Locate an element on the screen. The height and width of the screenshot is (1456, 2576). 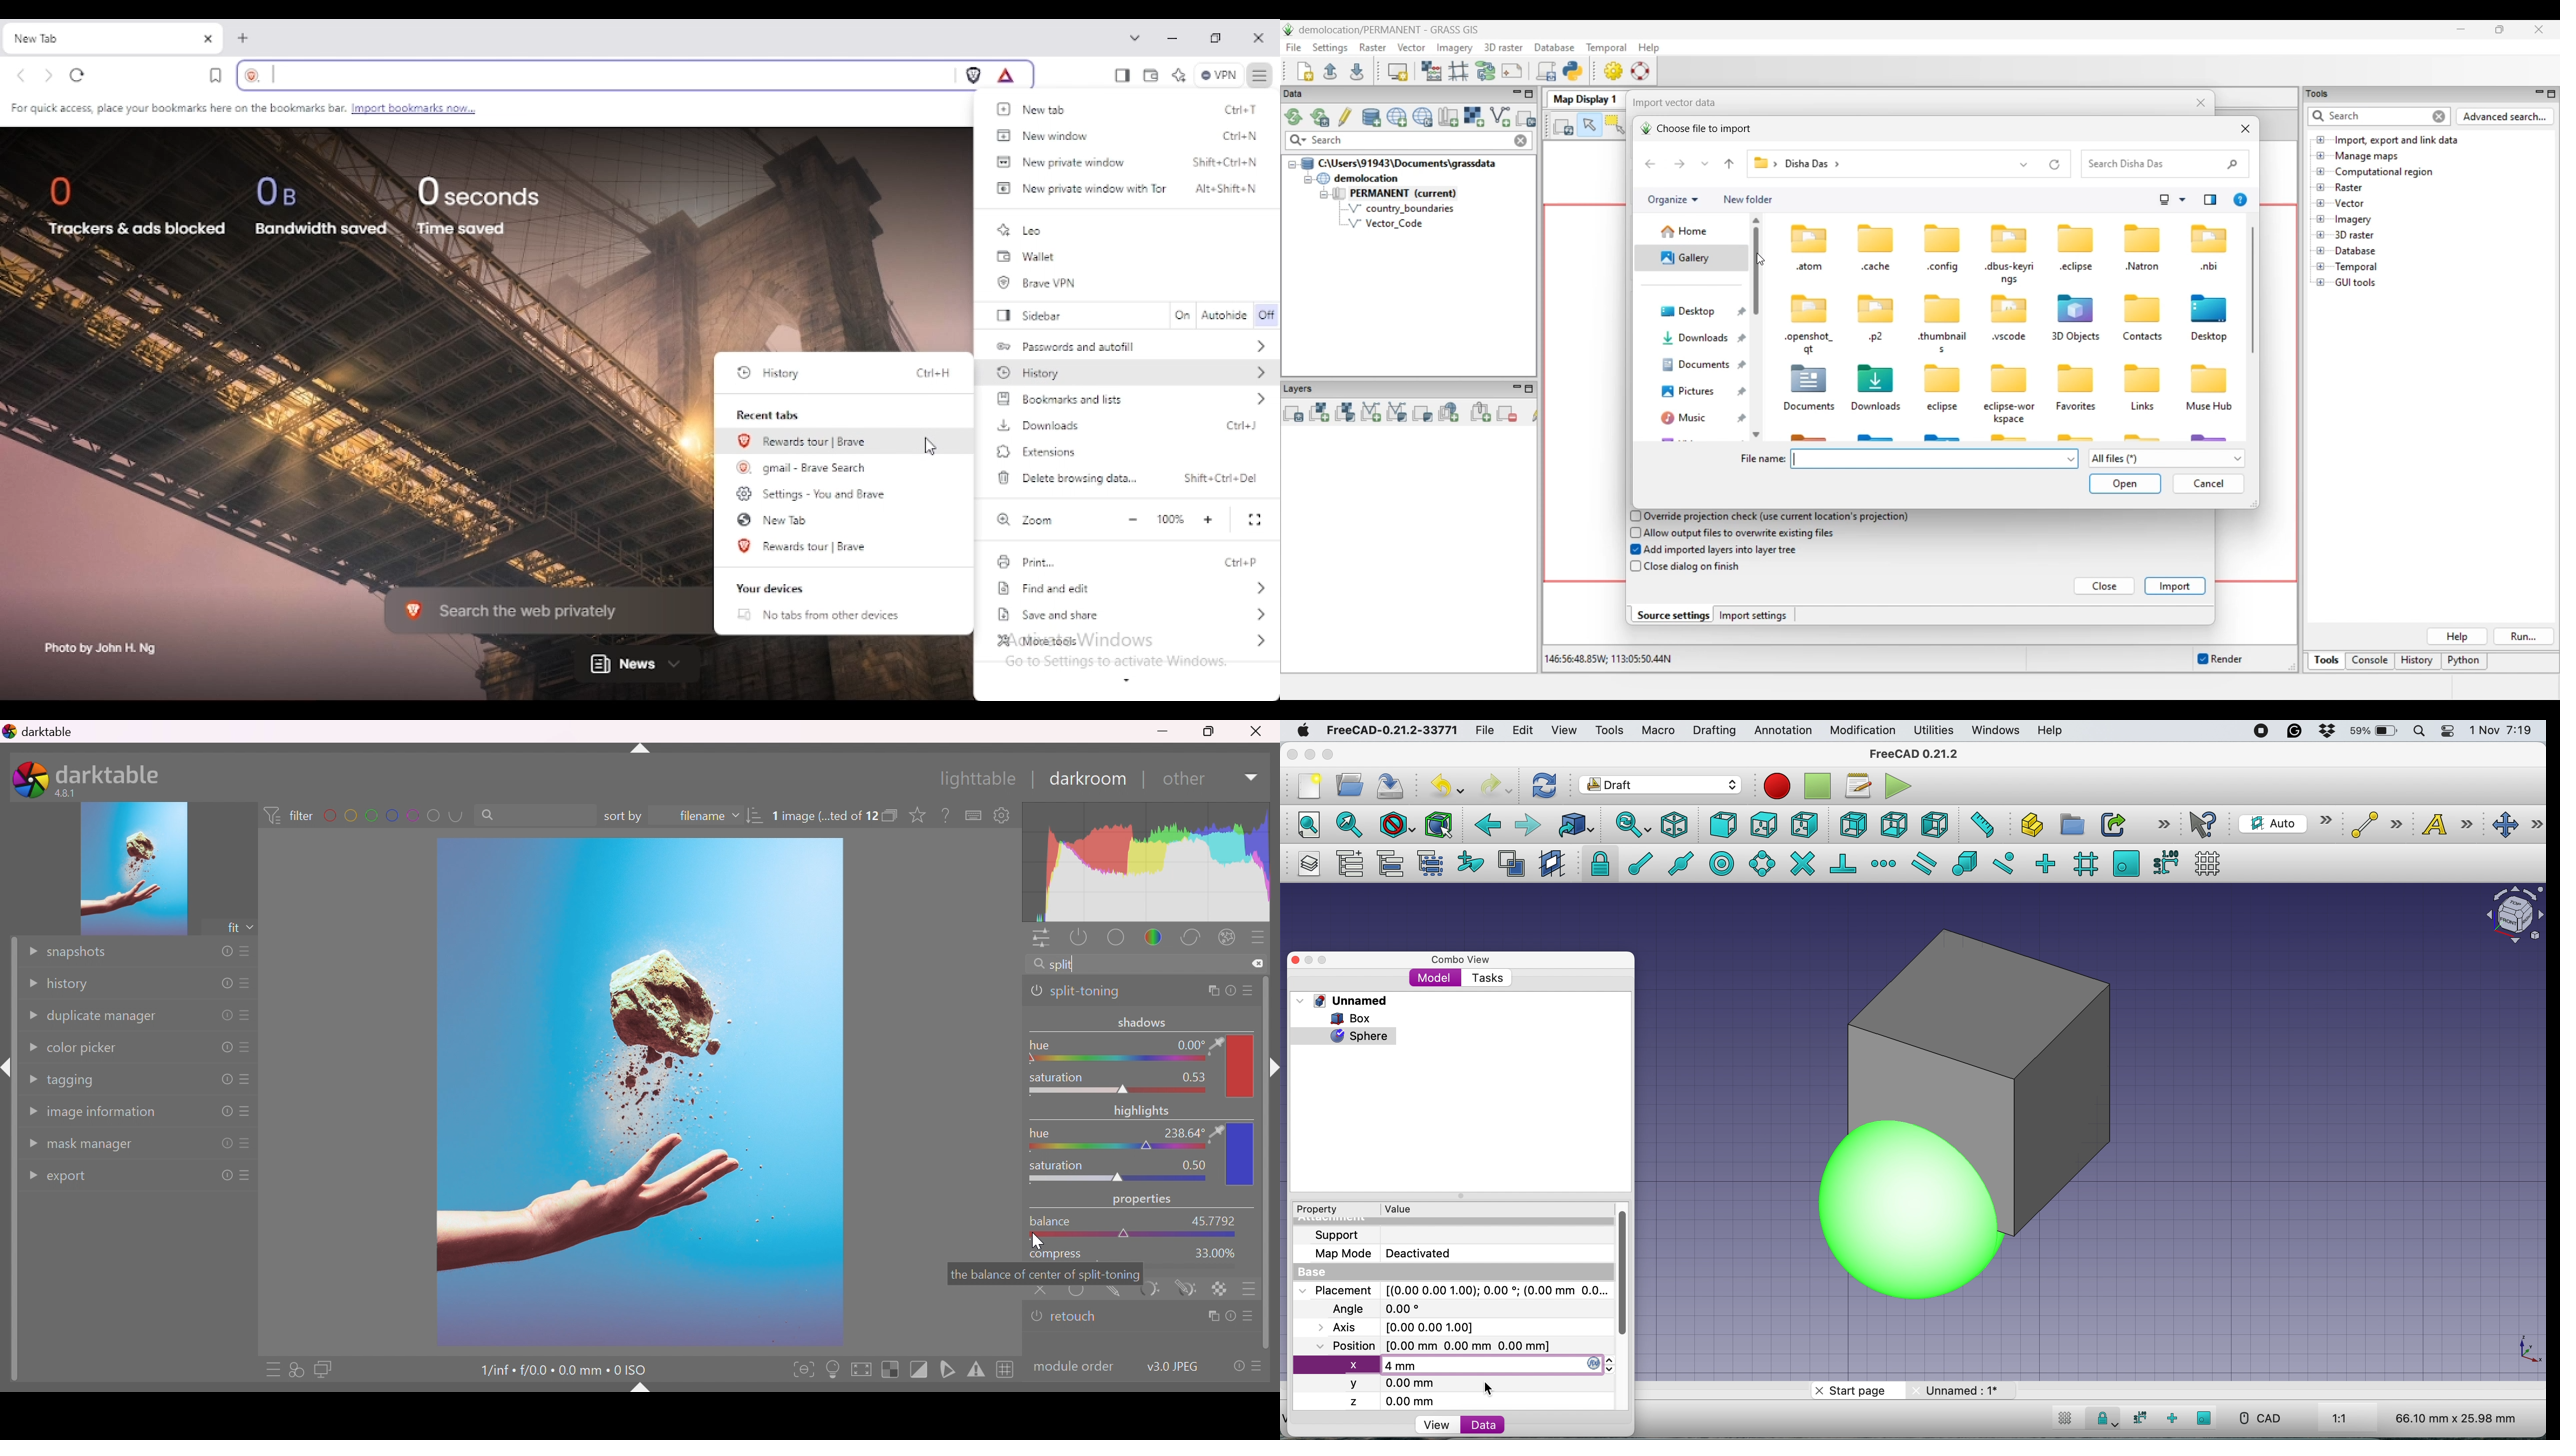
map mode is located at coordinates (1389, 1253).